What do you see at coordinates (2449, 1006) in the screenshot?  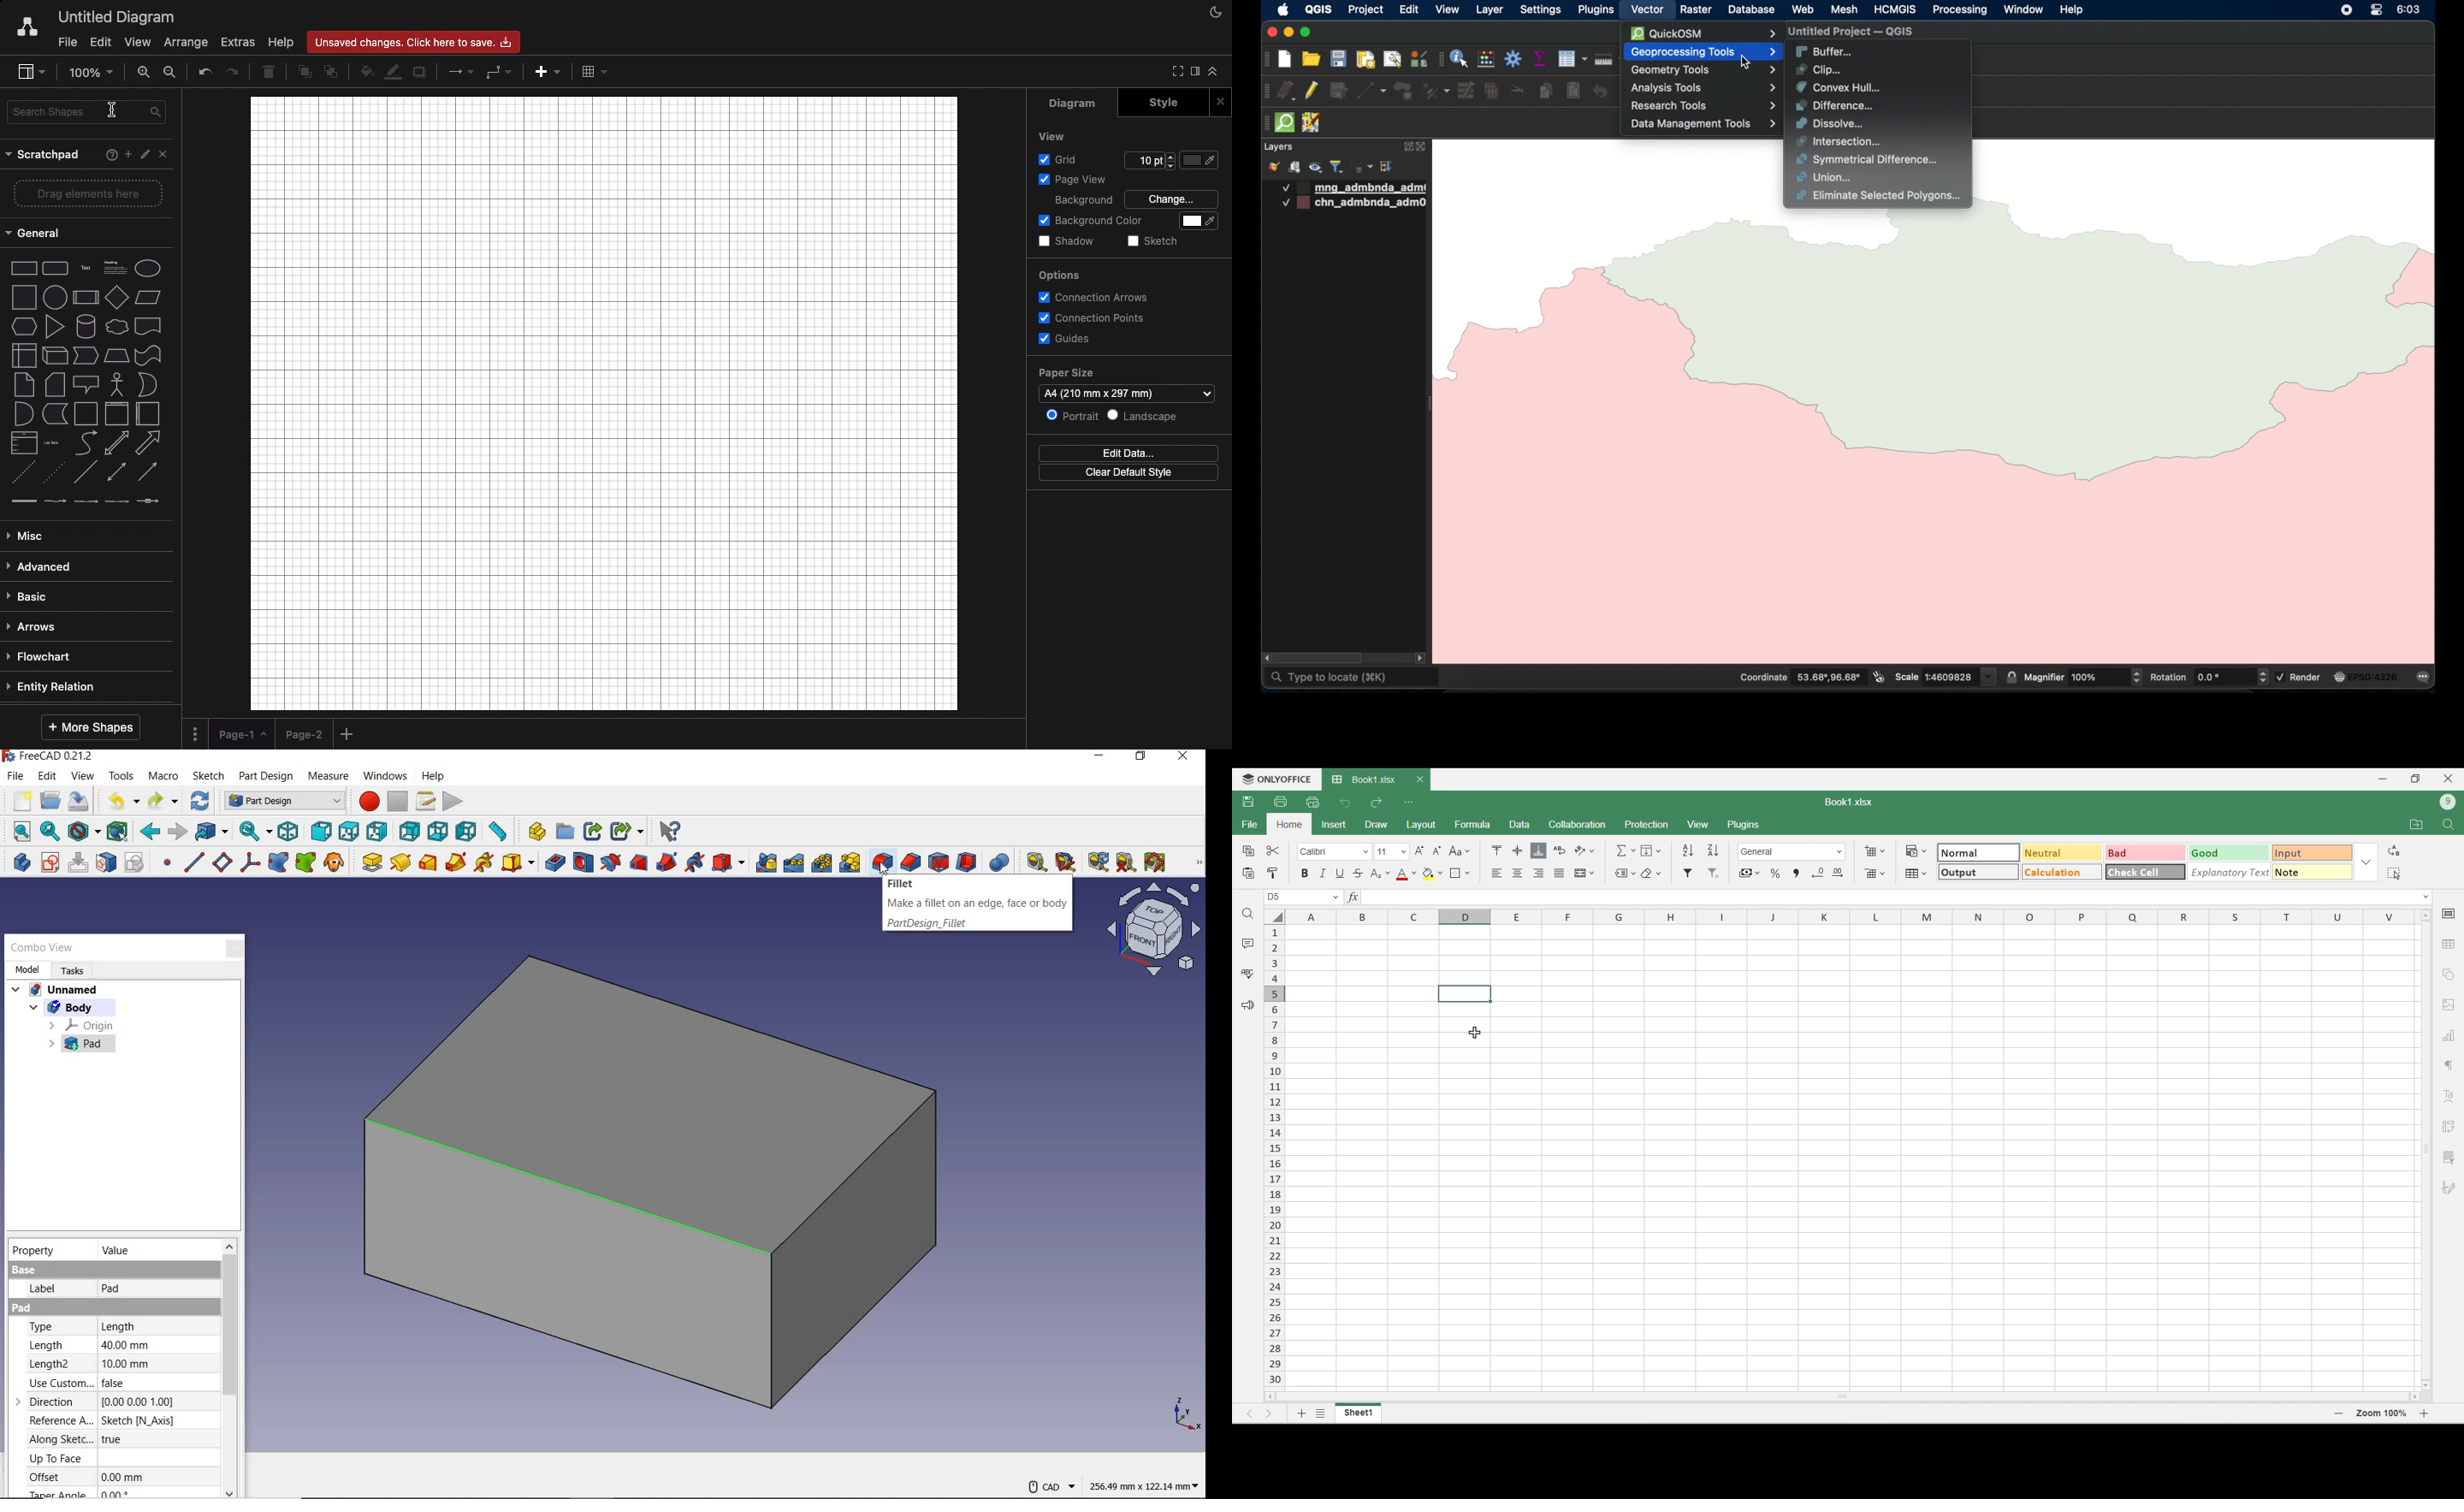 I see `Insert image` at bounding box center [2449, 1006].